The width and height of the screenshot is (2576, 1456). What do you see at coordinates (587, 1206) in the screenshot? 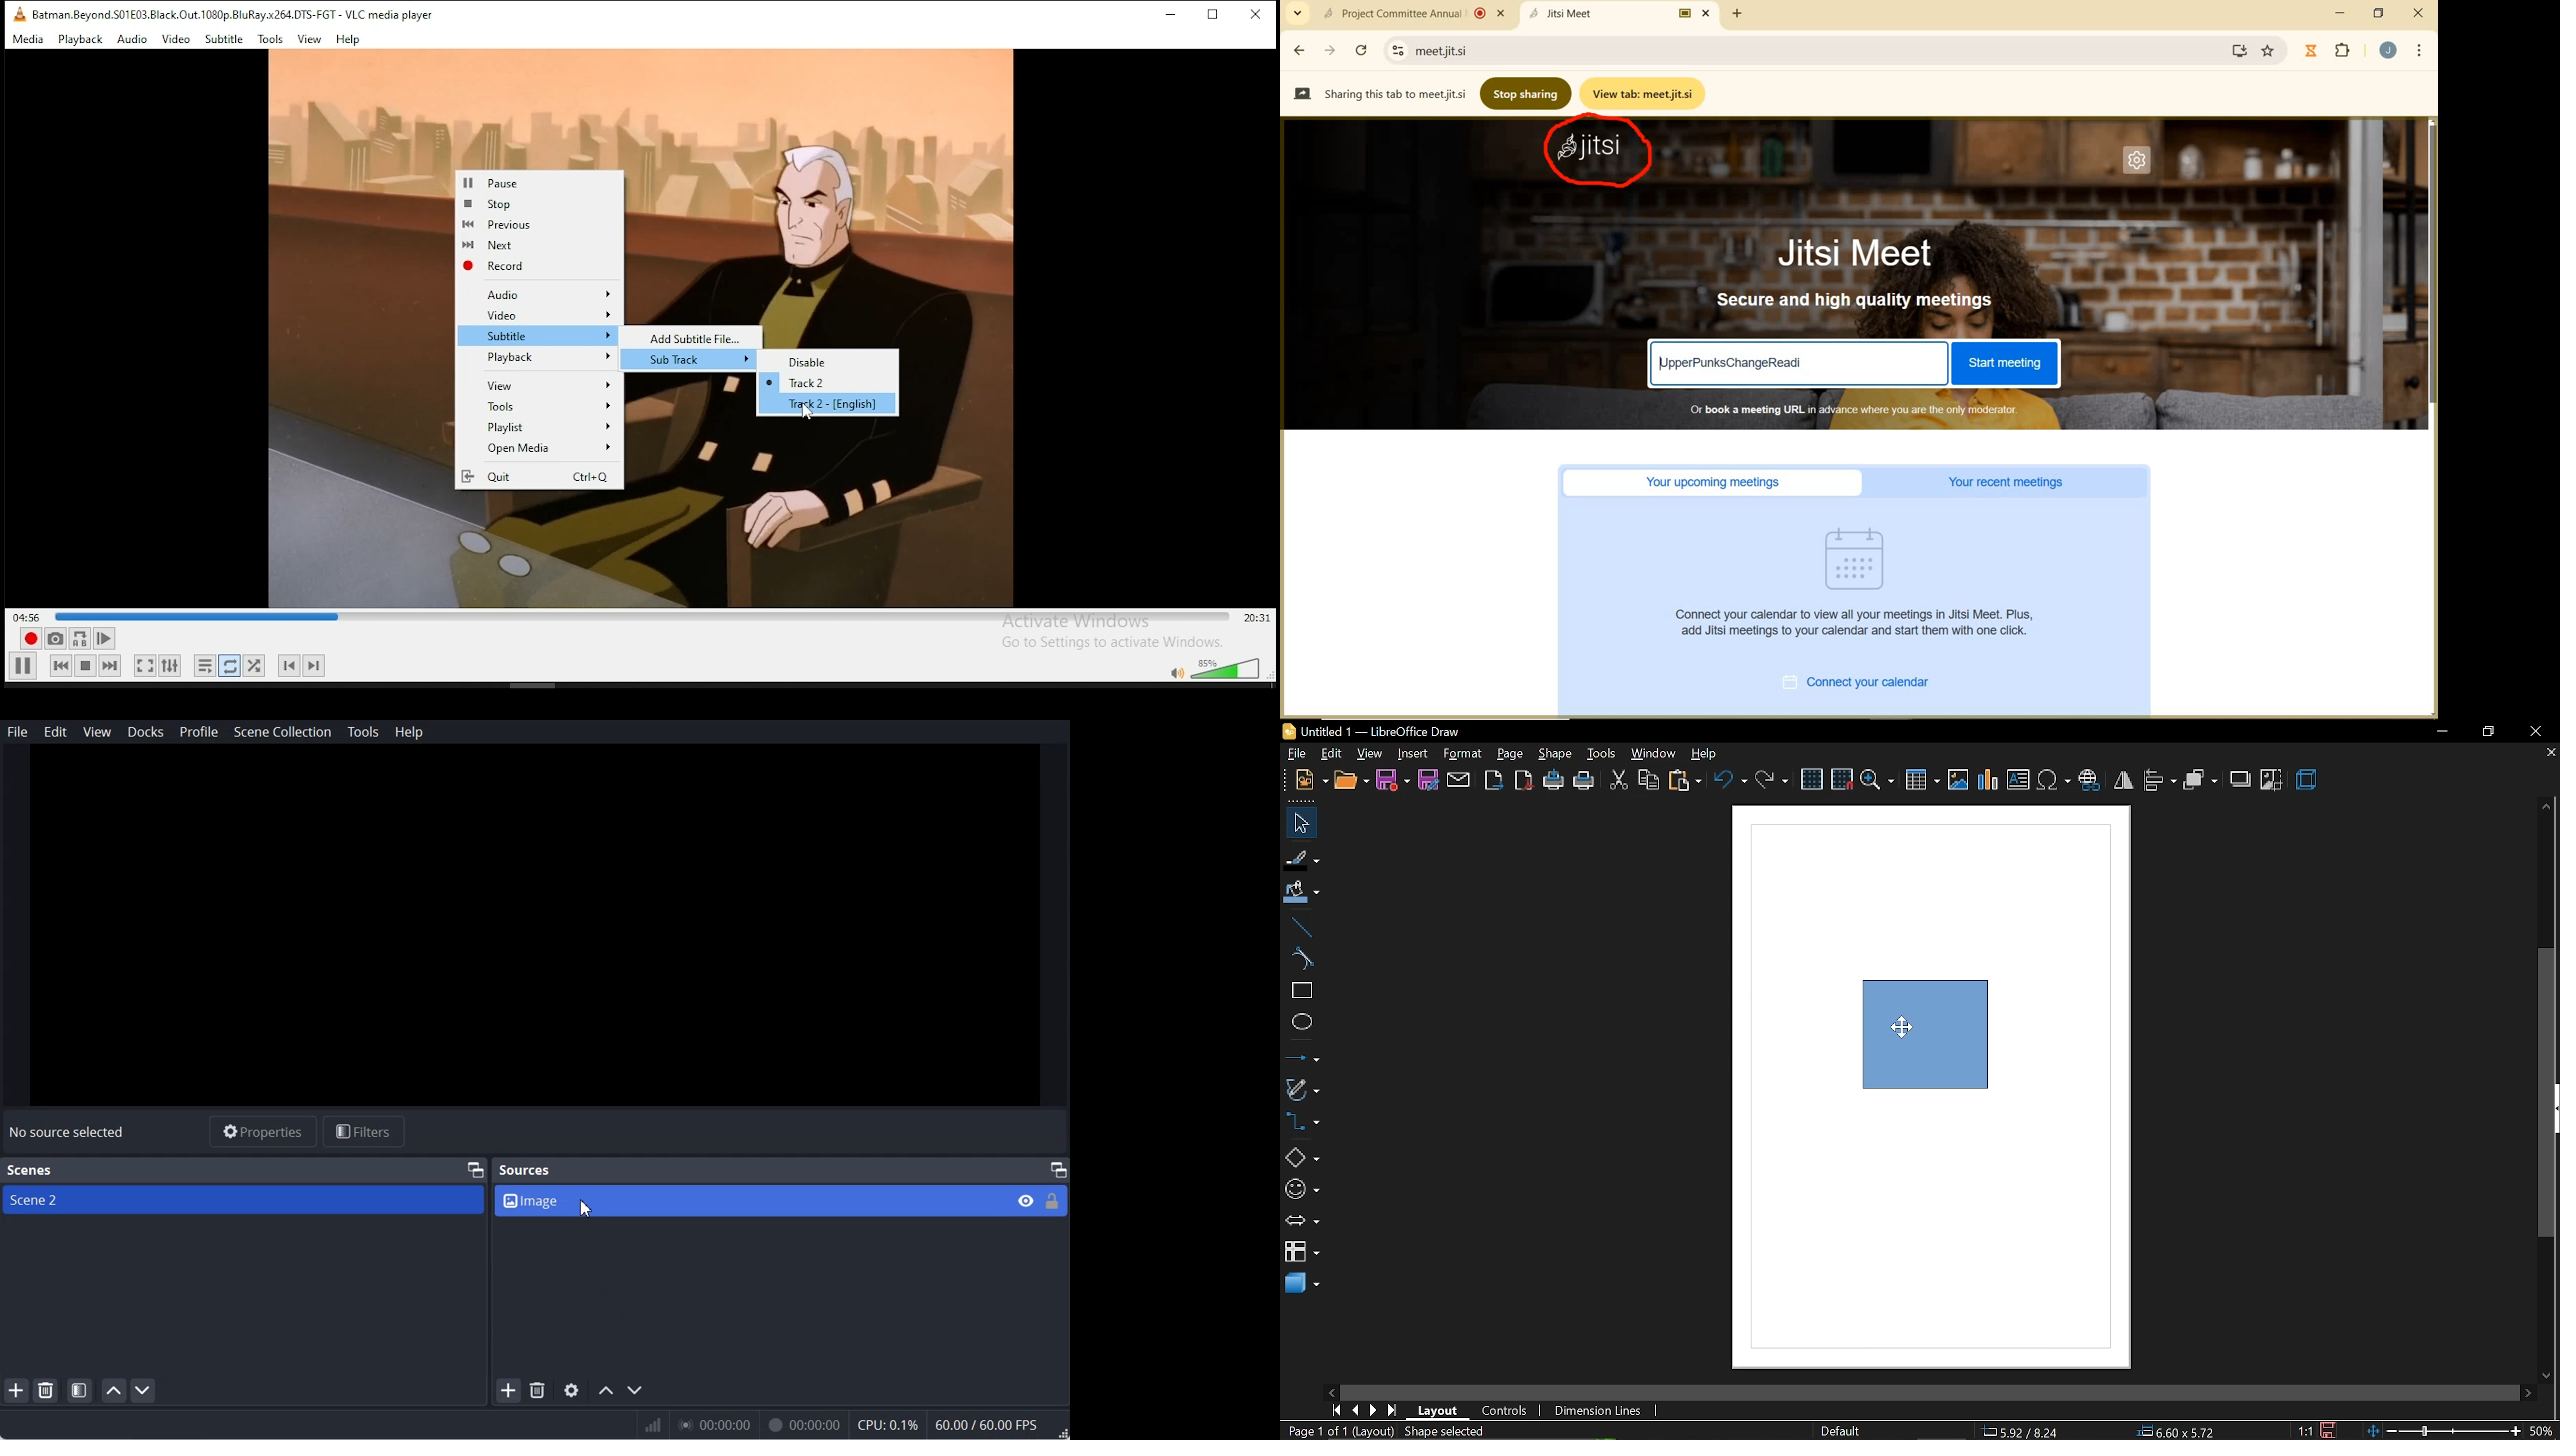
I see `Cursor` at bounding box center [587, 1206].